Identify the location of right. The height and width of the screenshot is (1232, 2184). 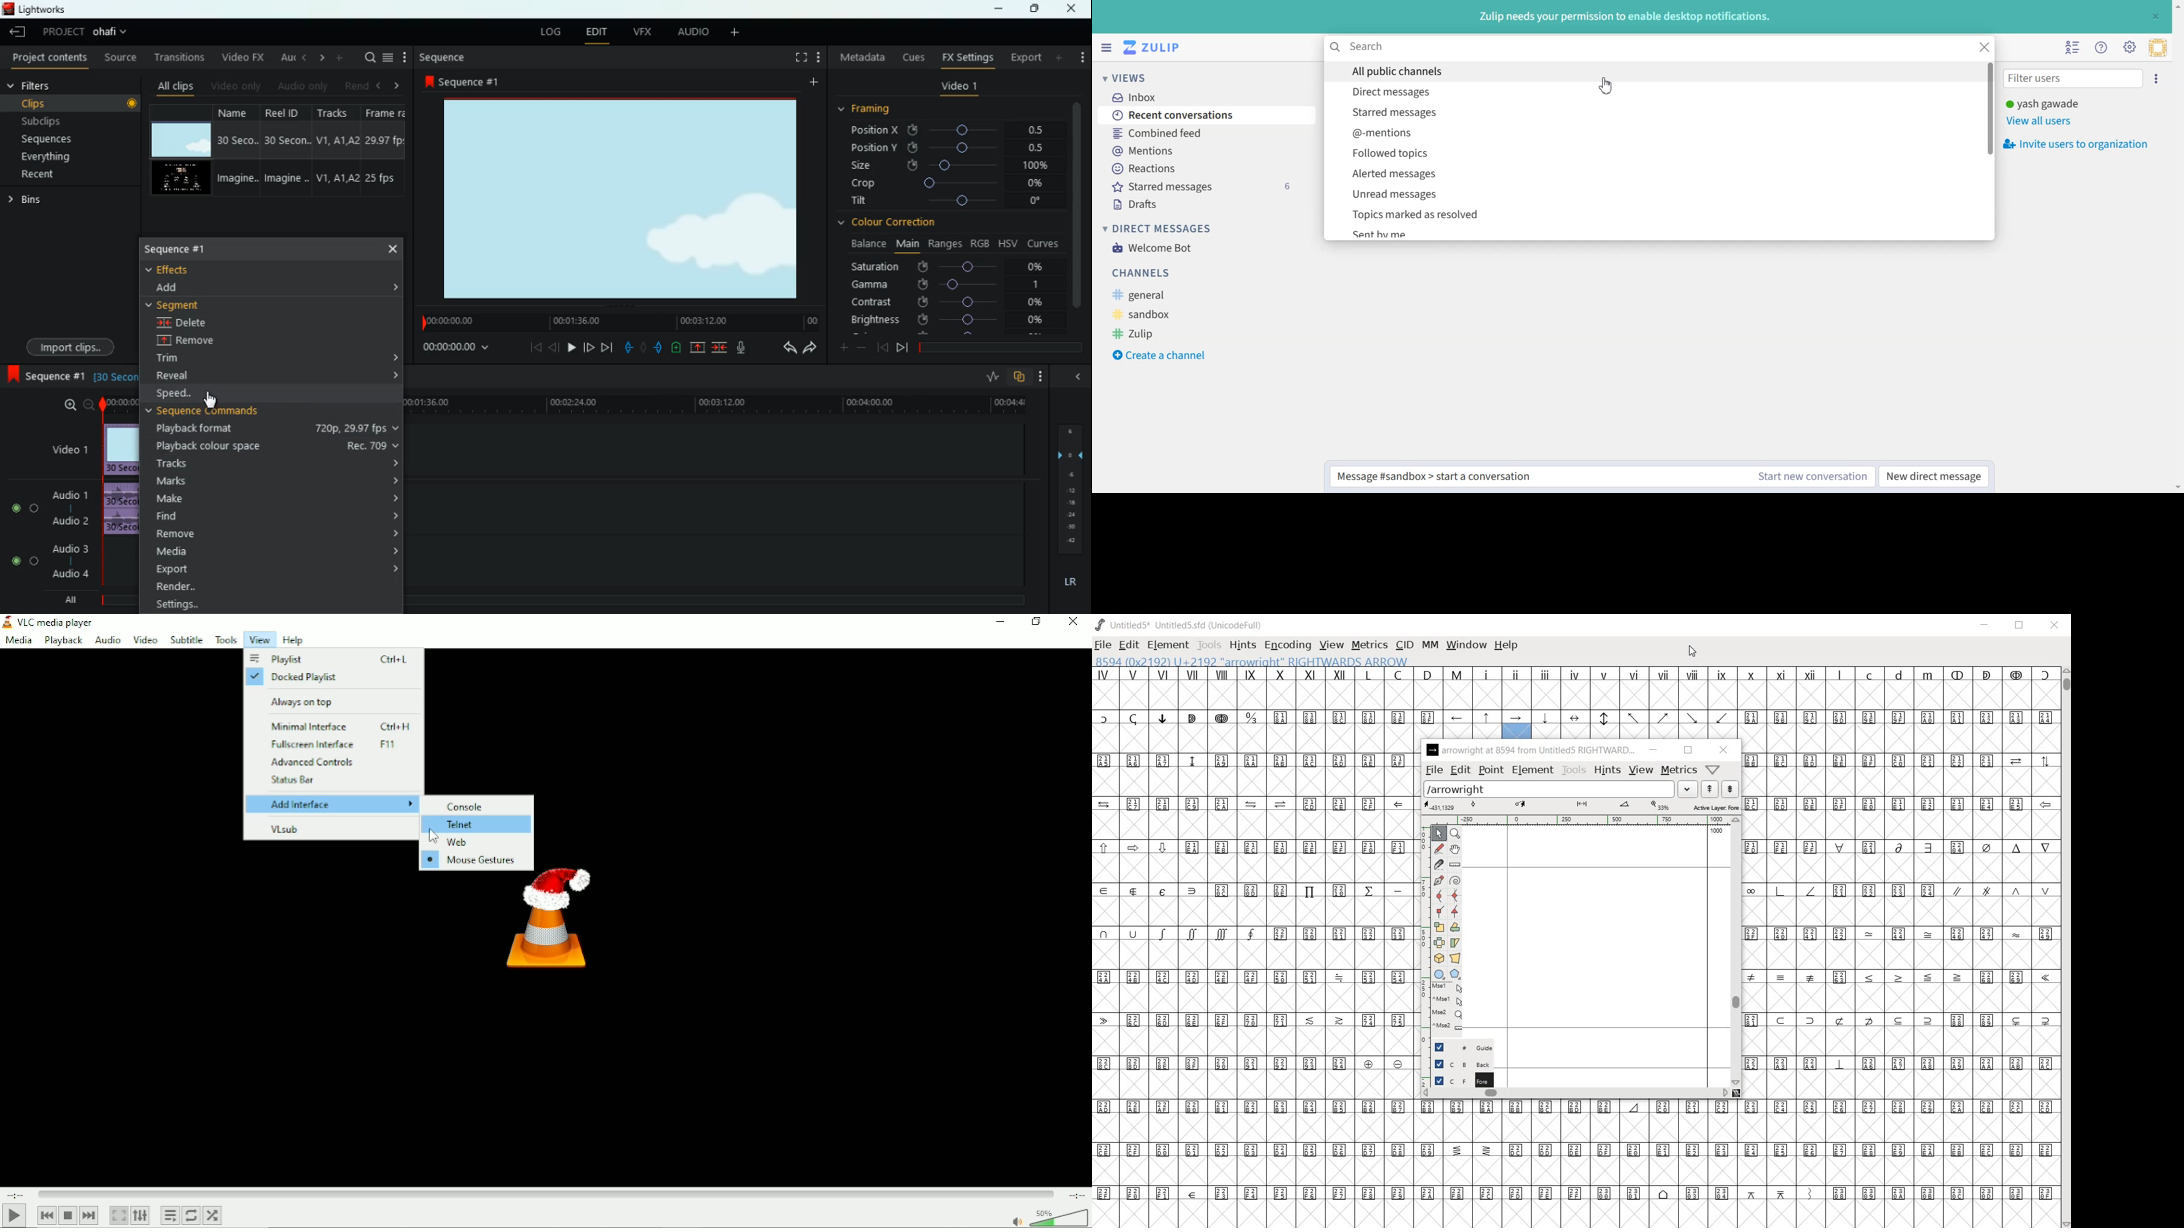
(319, 57).